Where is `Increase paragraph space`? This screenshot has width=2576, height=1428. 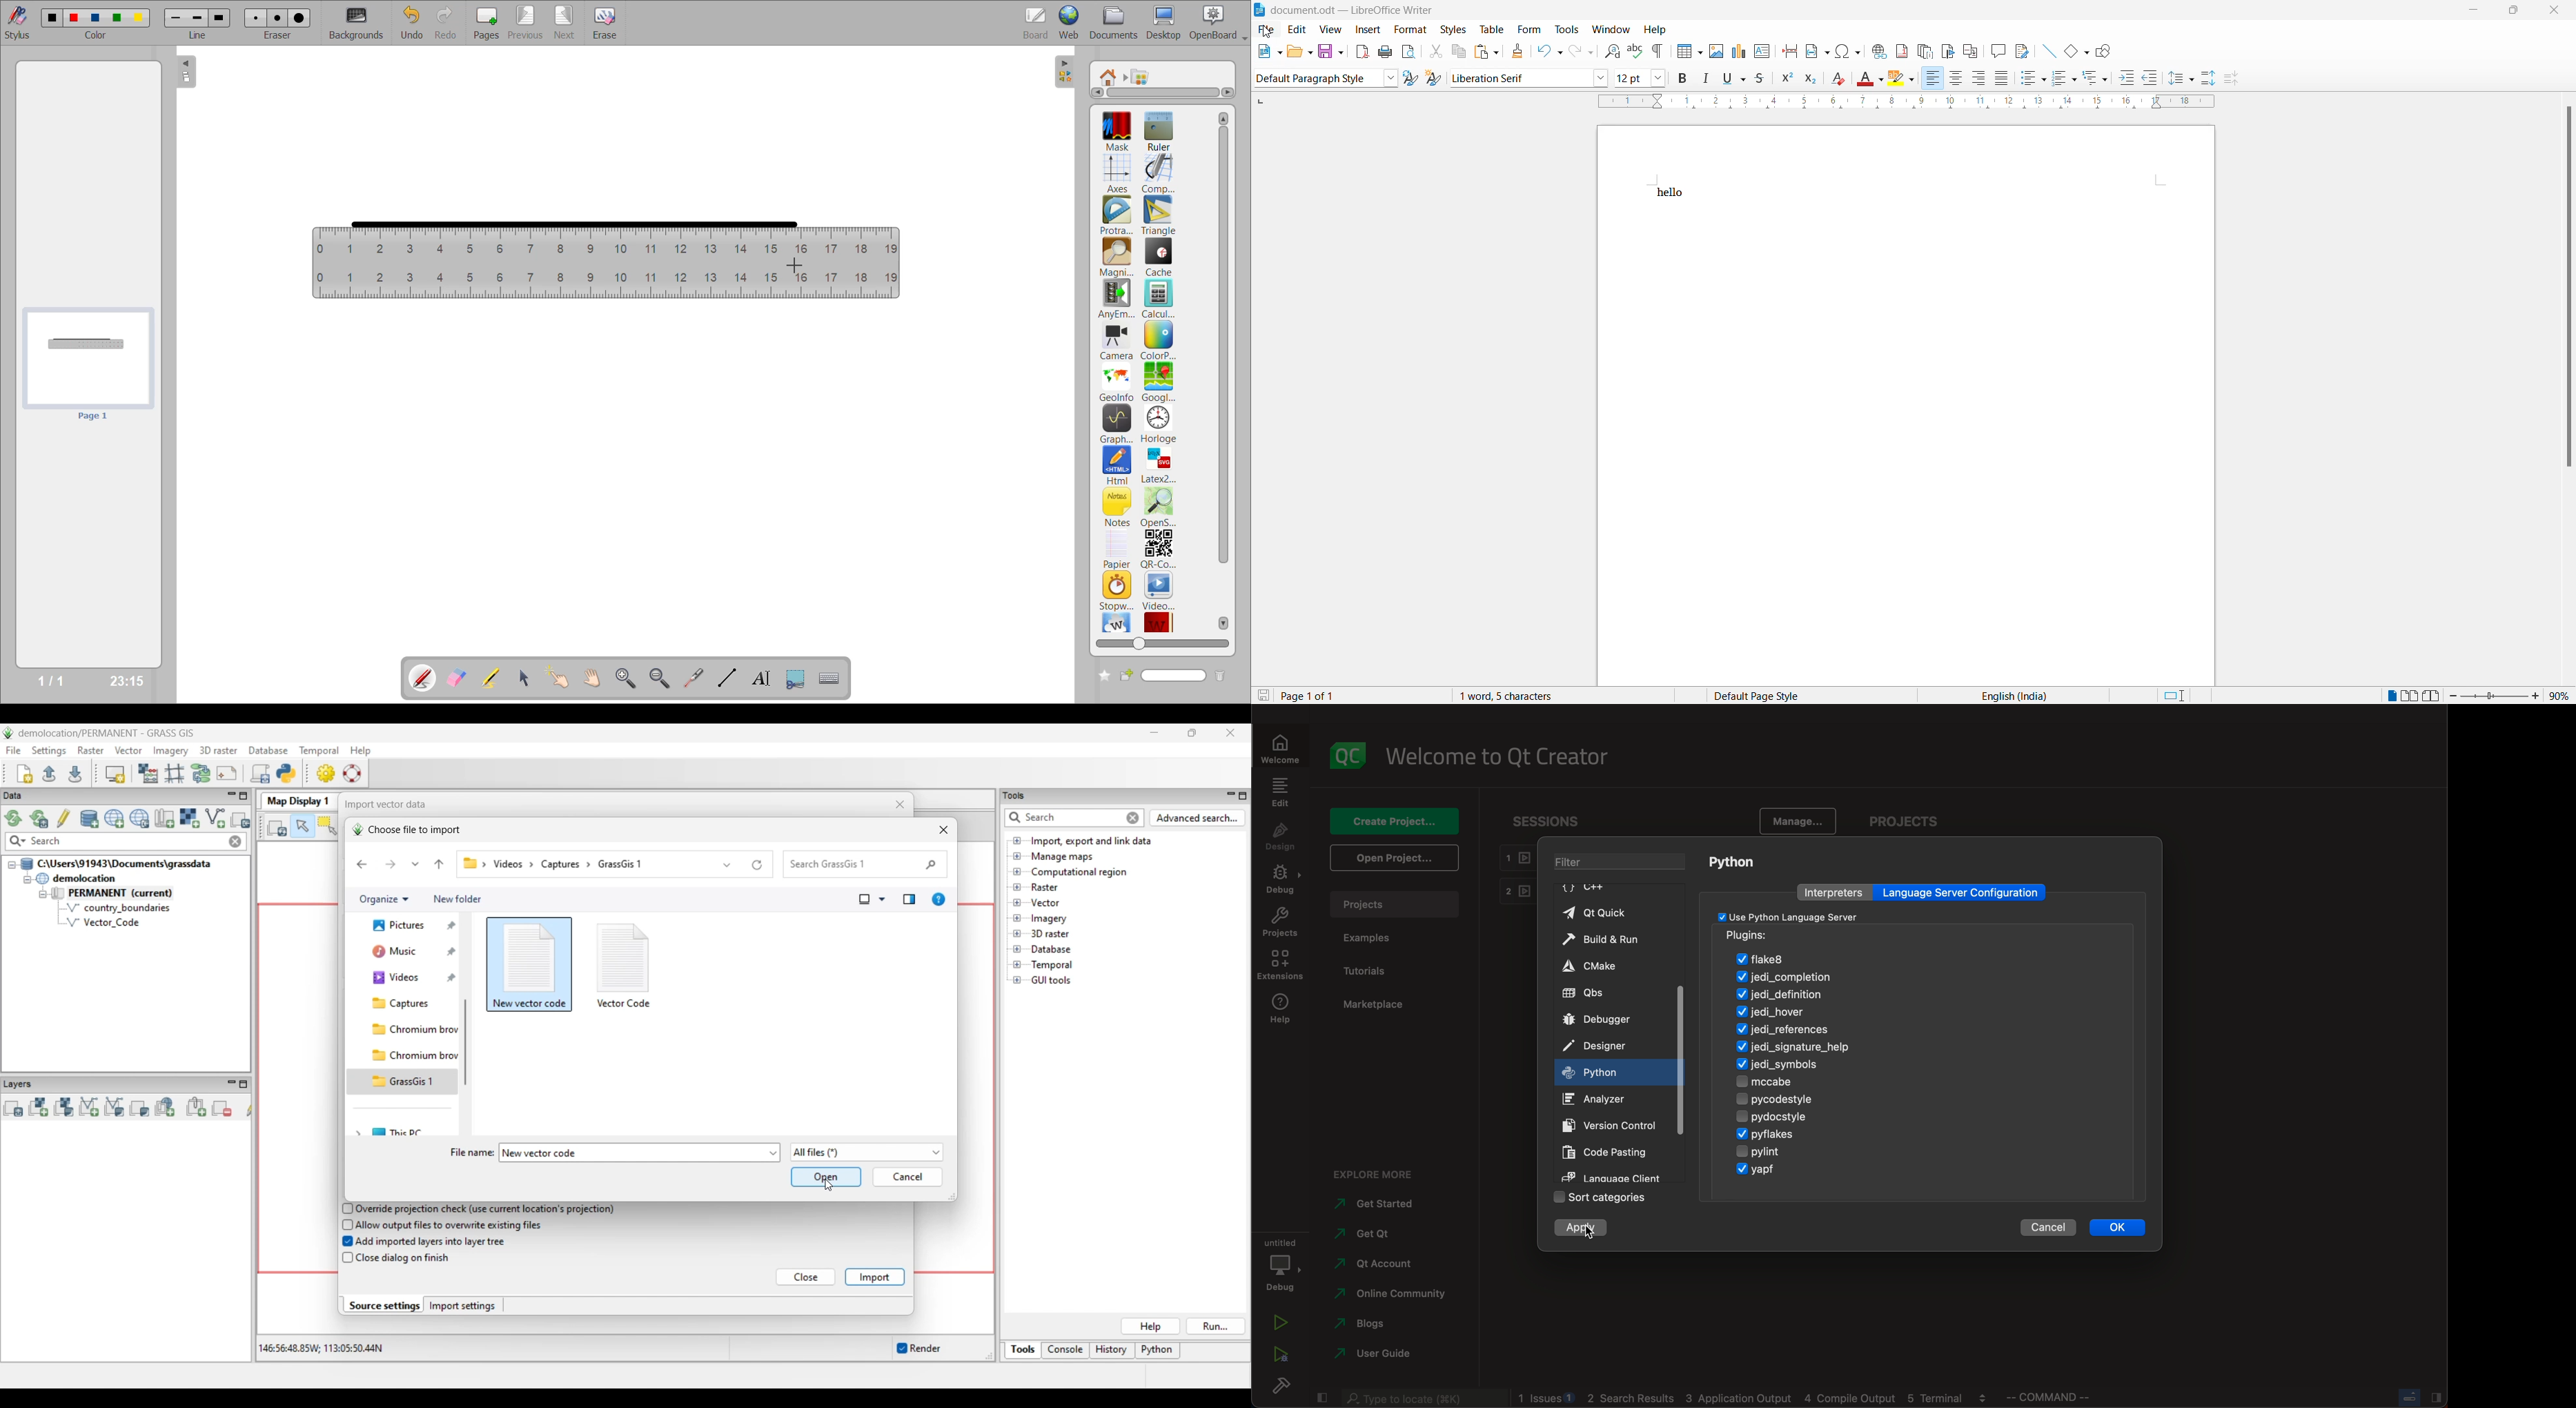
Increase paragraph space is located at coordinates (2209, 77).